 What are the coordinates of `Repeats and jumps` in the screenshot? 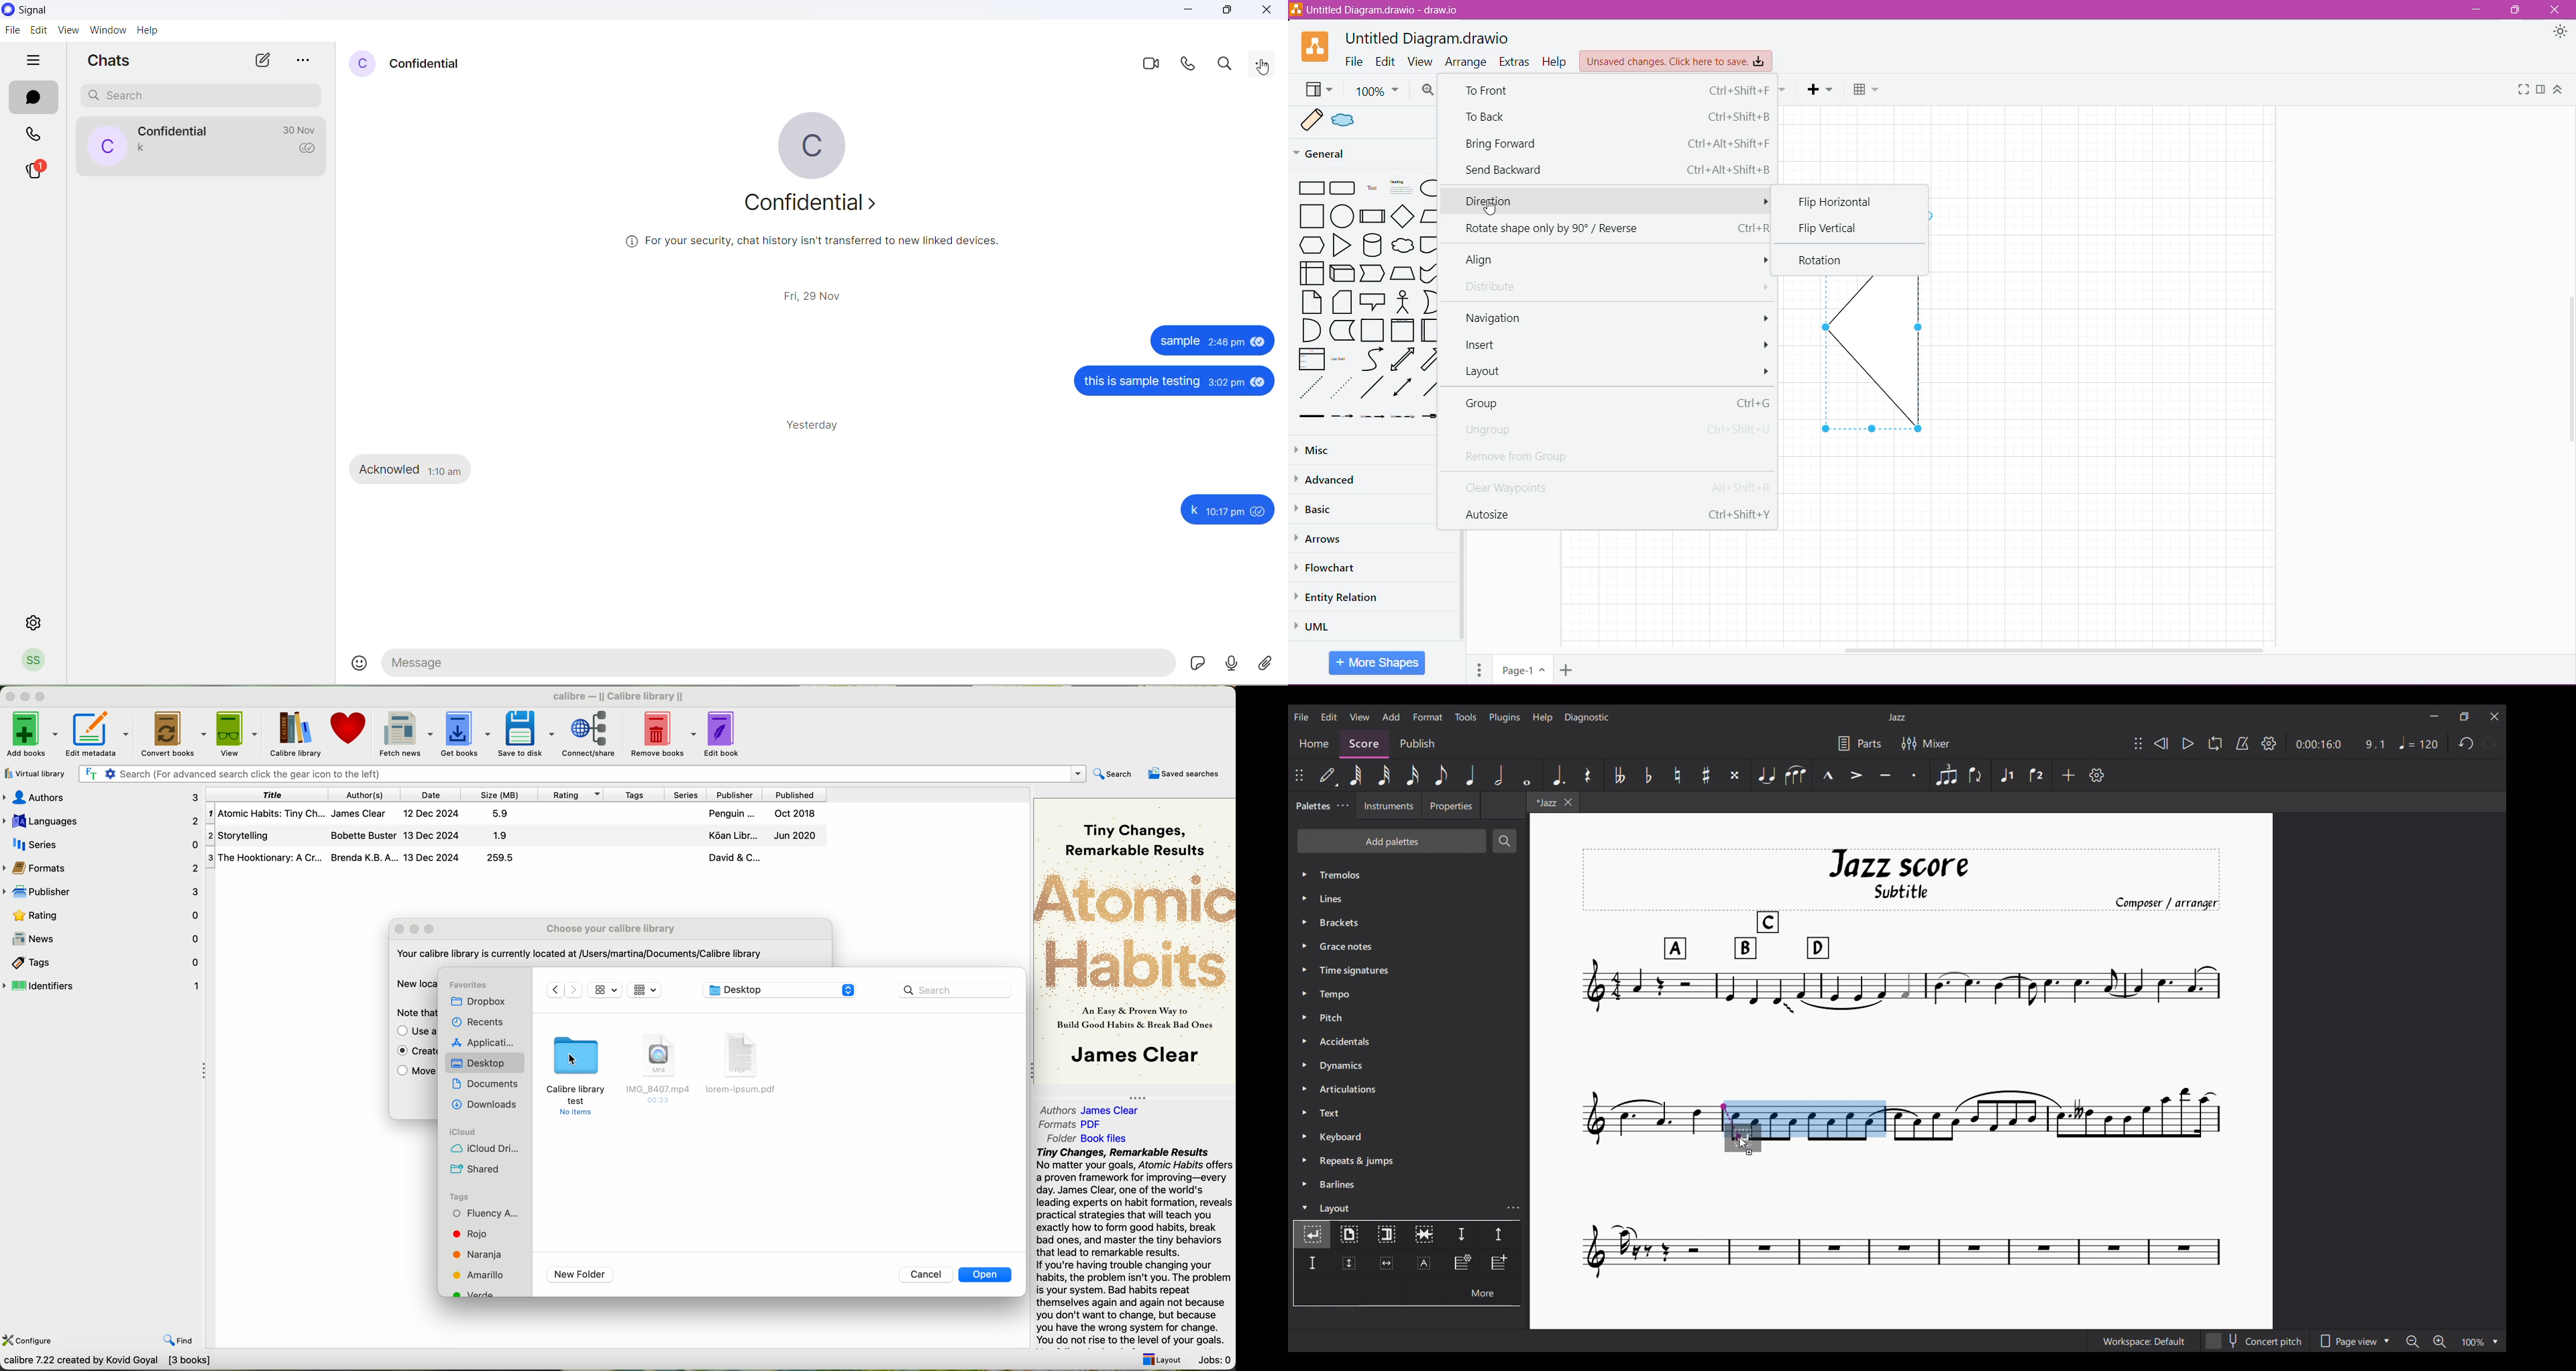 It's located at (1409, 1161).